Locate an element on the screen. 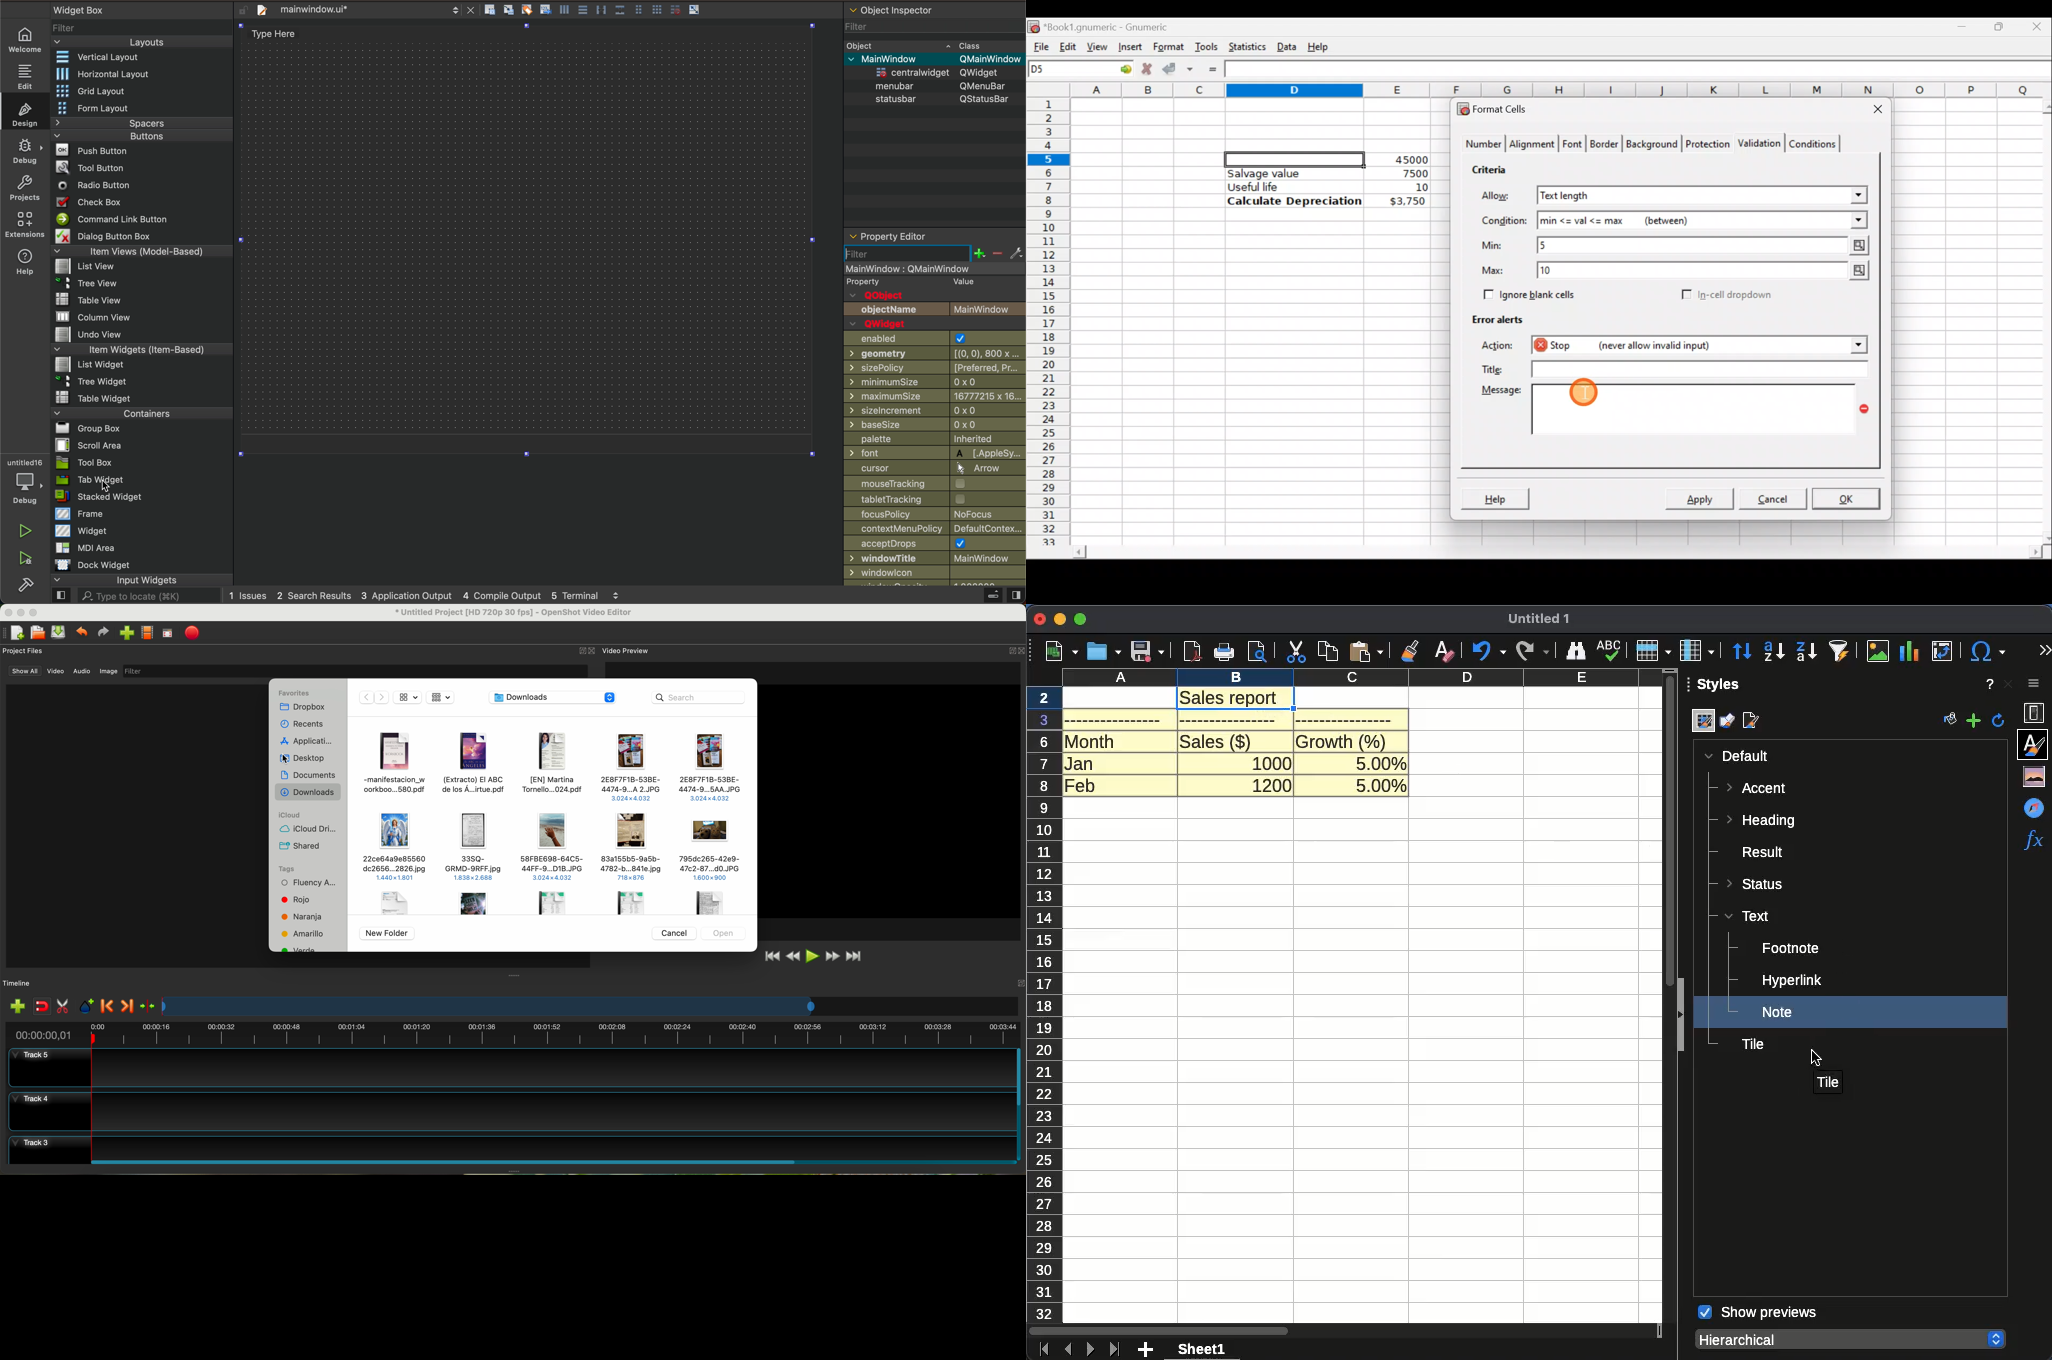  previous sheet is located at coordinates (1068, 1350).